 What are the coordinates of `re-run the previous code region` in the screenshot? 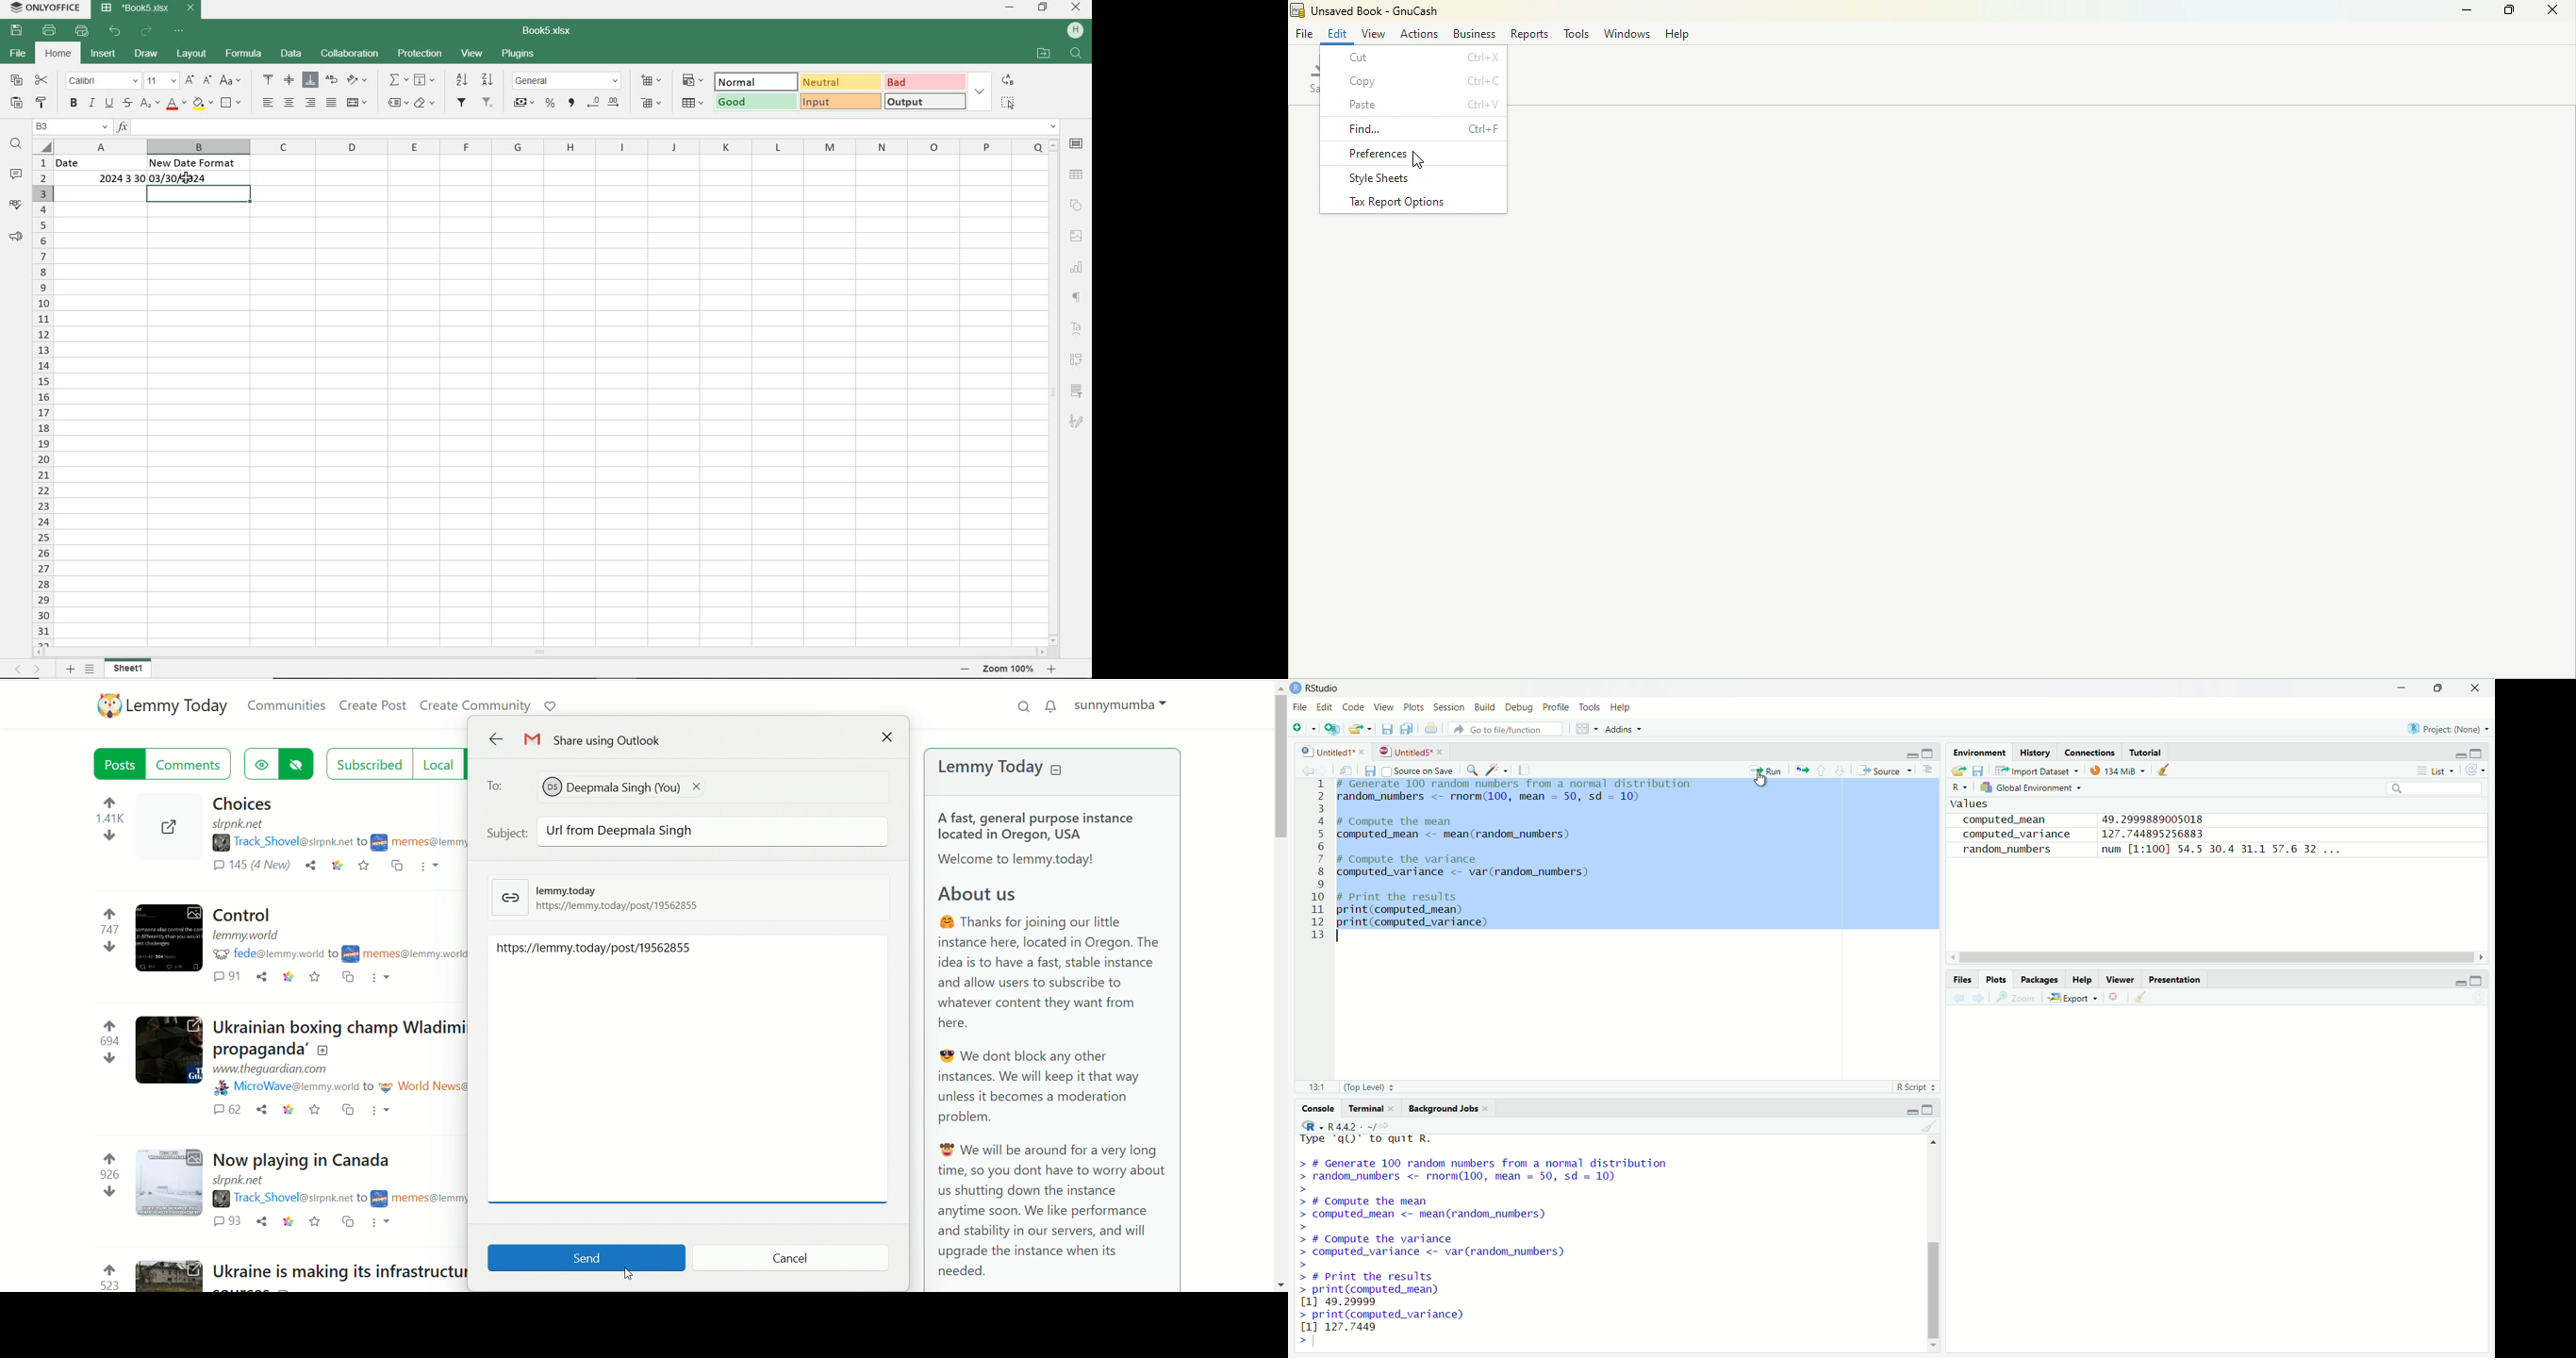 It's located at (1800, 771).